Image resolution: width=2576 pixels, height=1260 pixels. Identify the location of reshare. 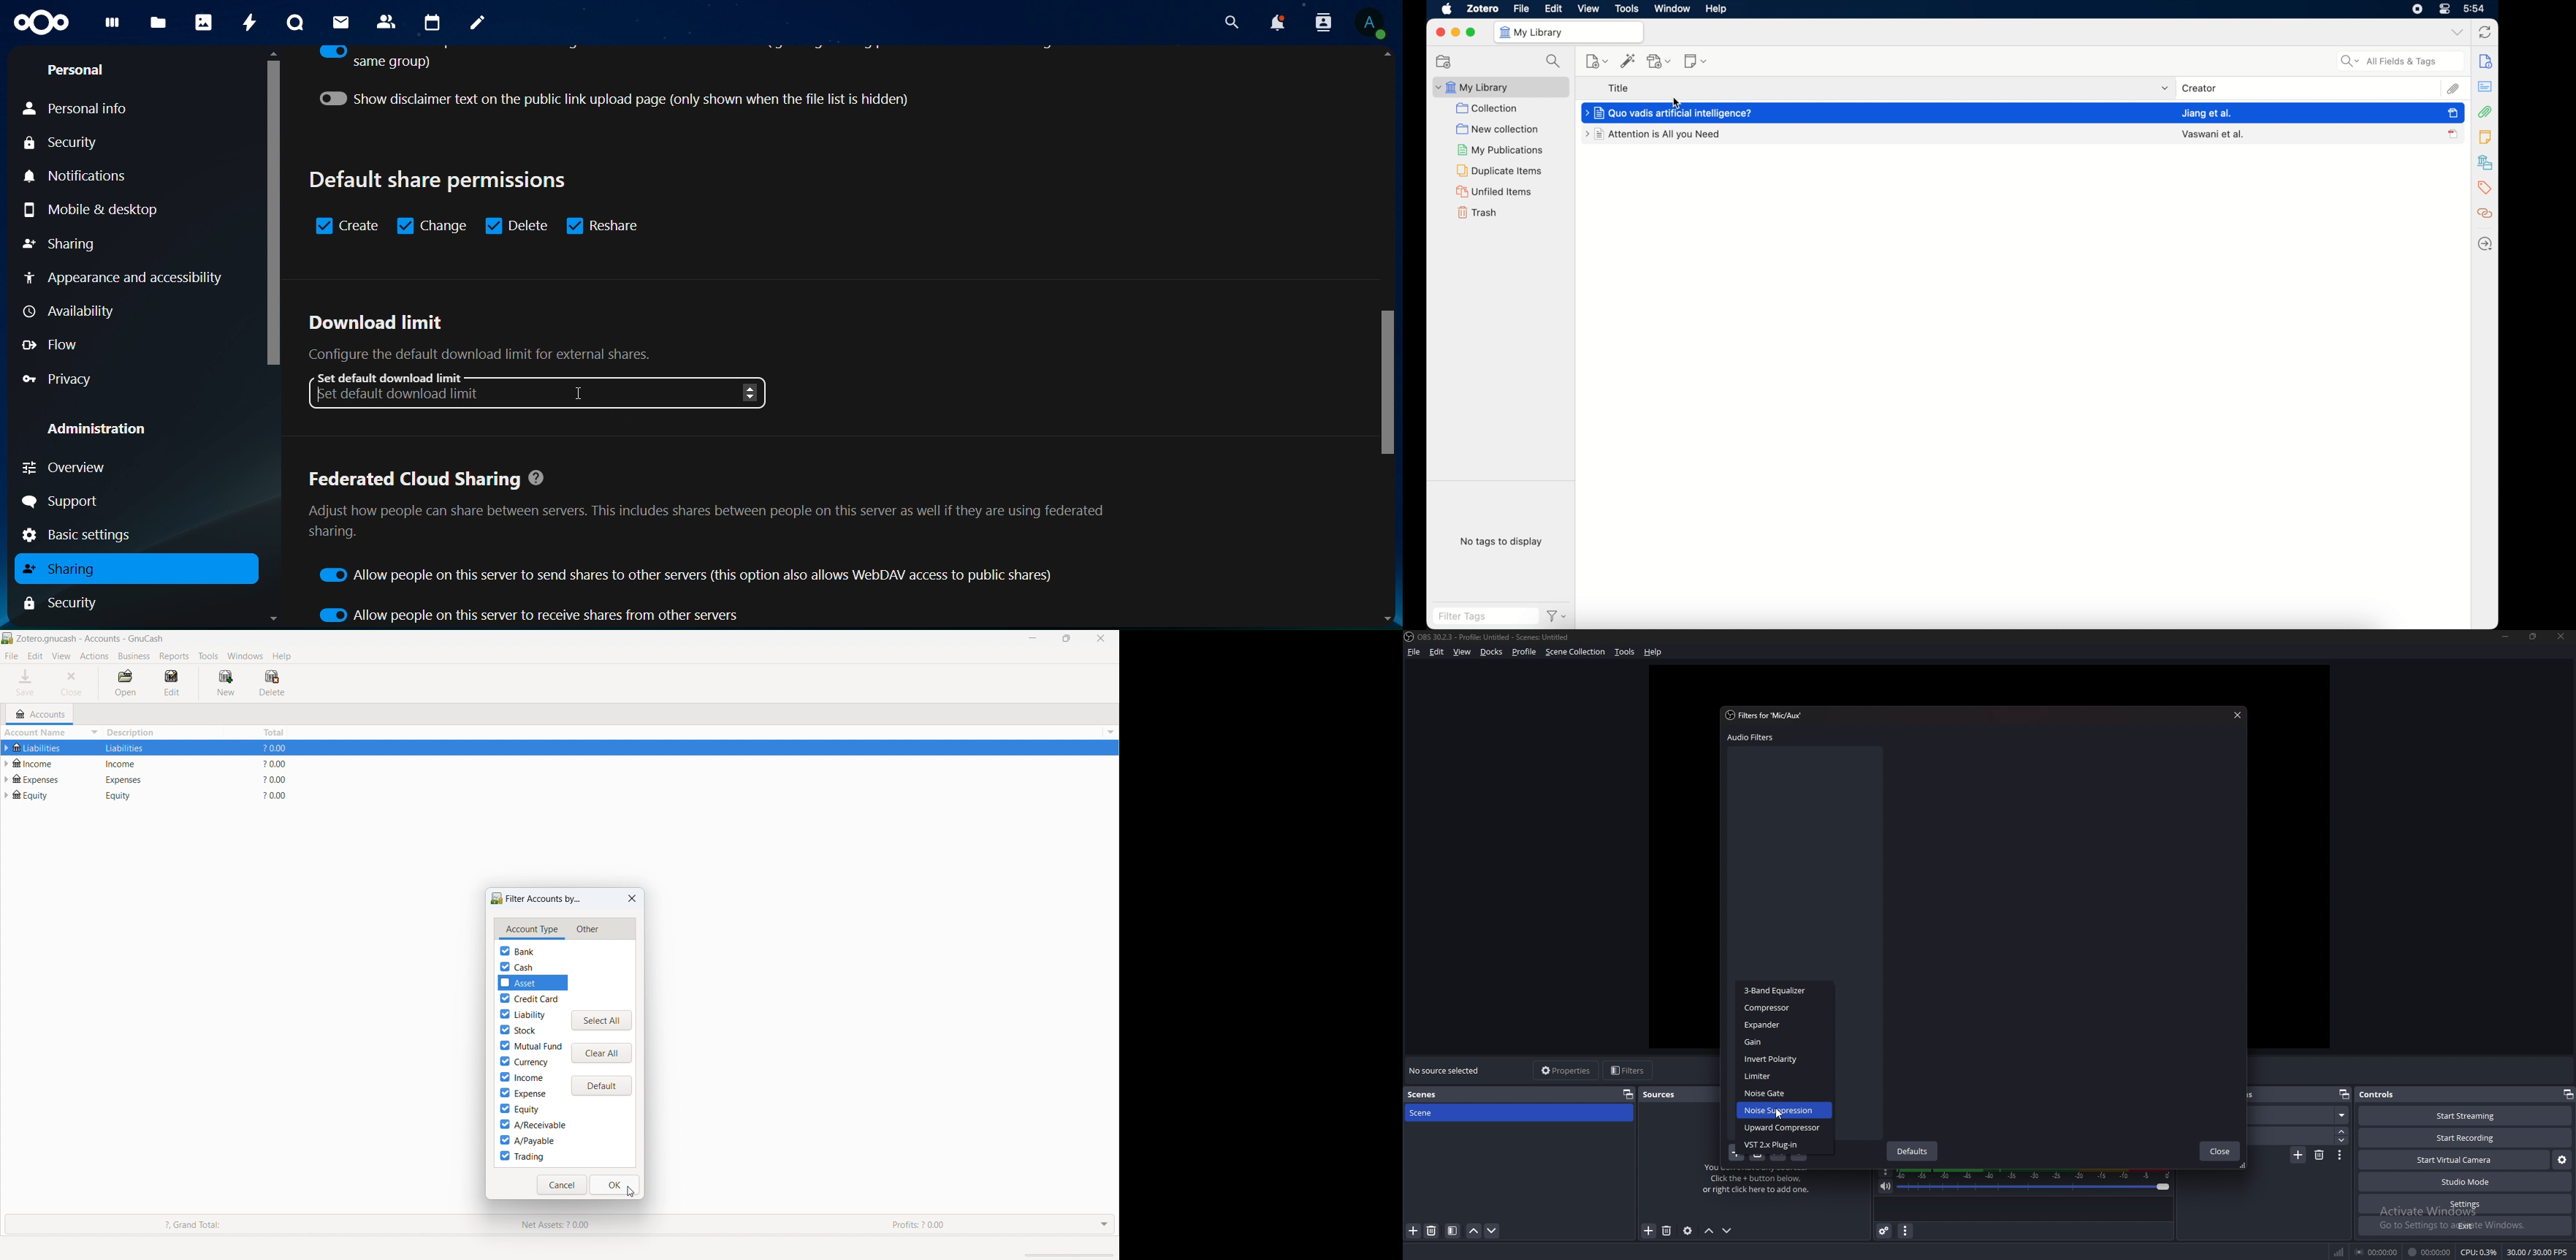
(609, 224).